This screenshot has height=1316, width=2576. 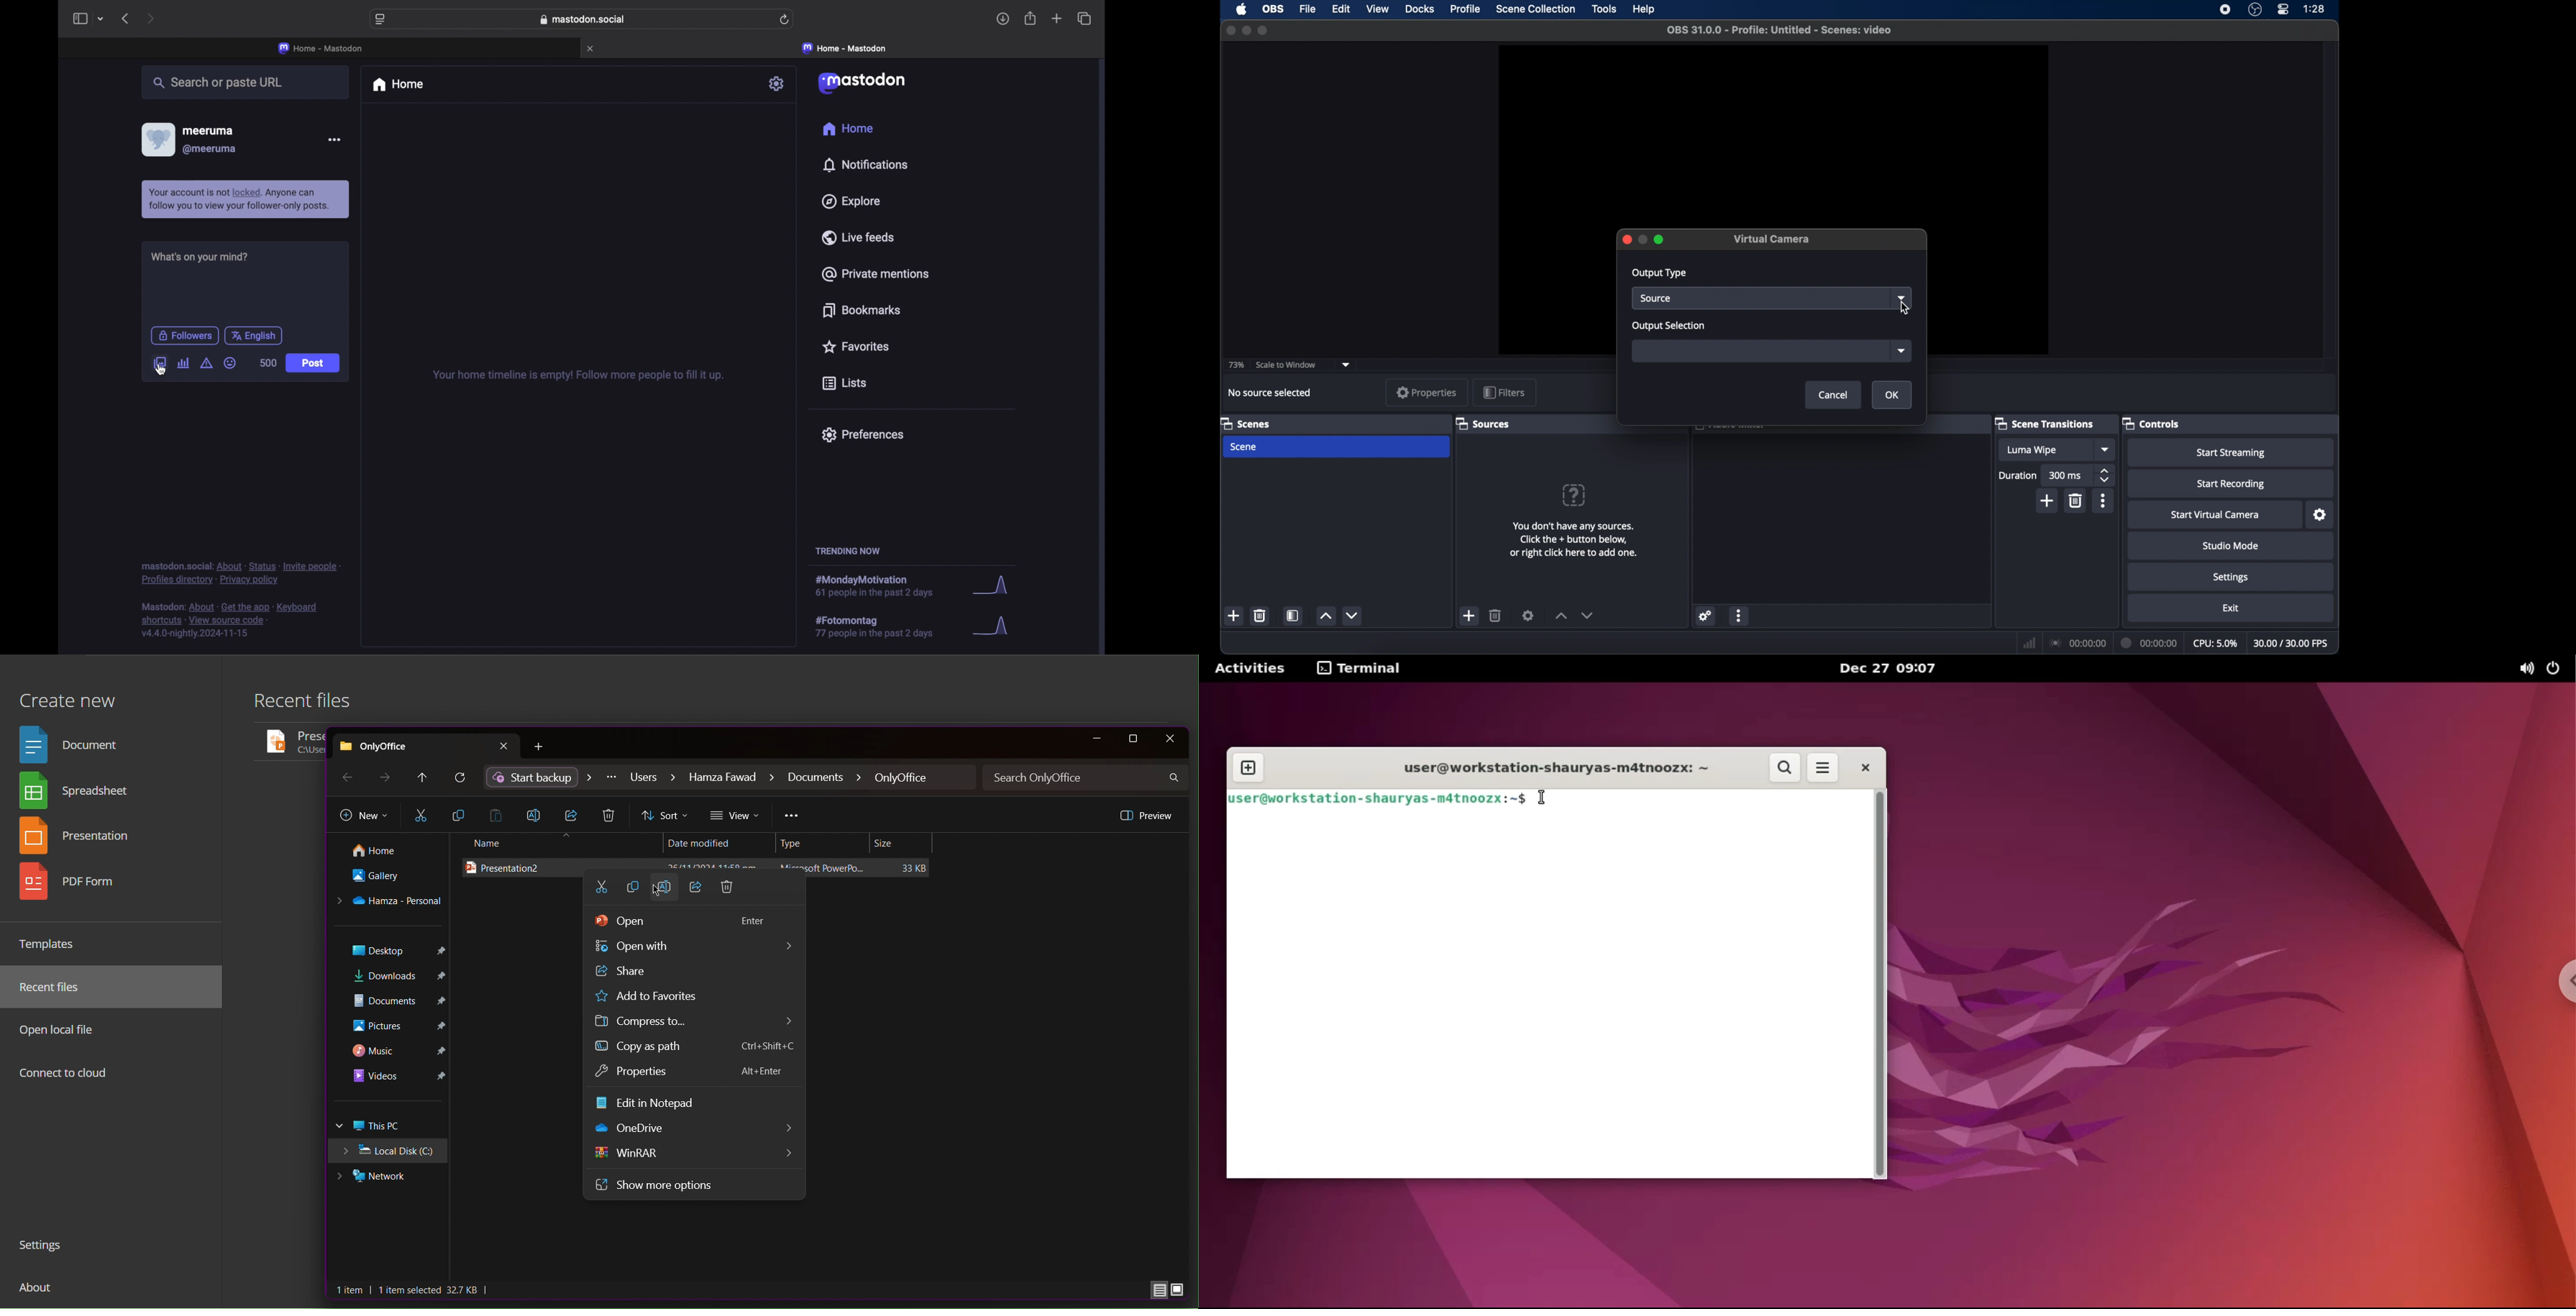 What do you see at coordinates (2018, 476) in the screenshot?
I see `durations` at bounding box center [2018, 476].